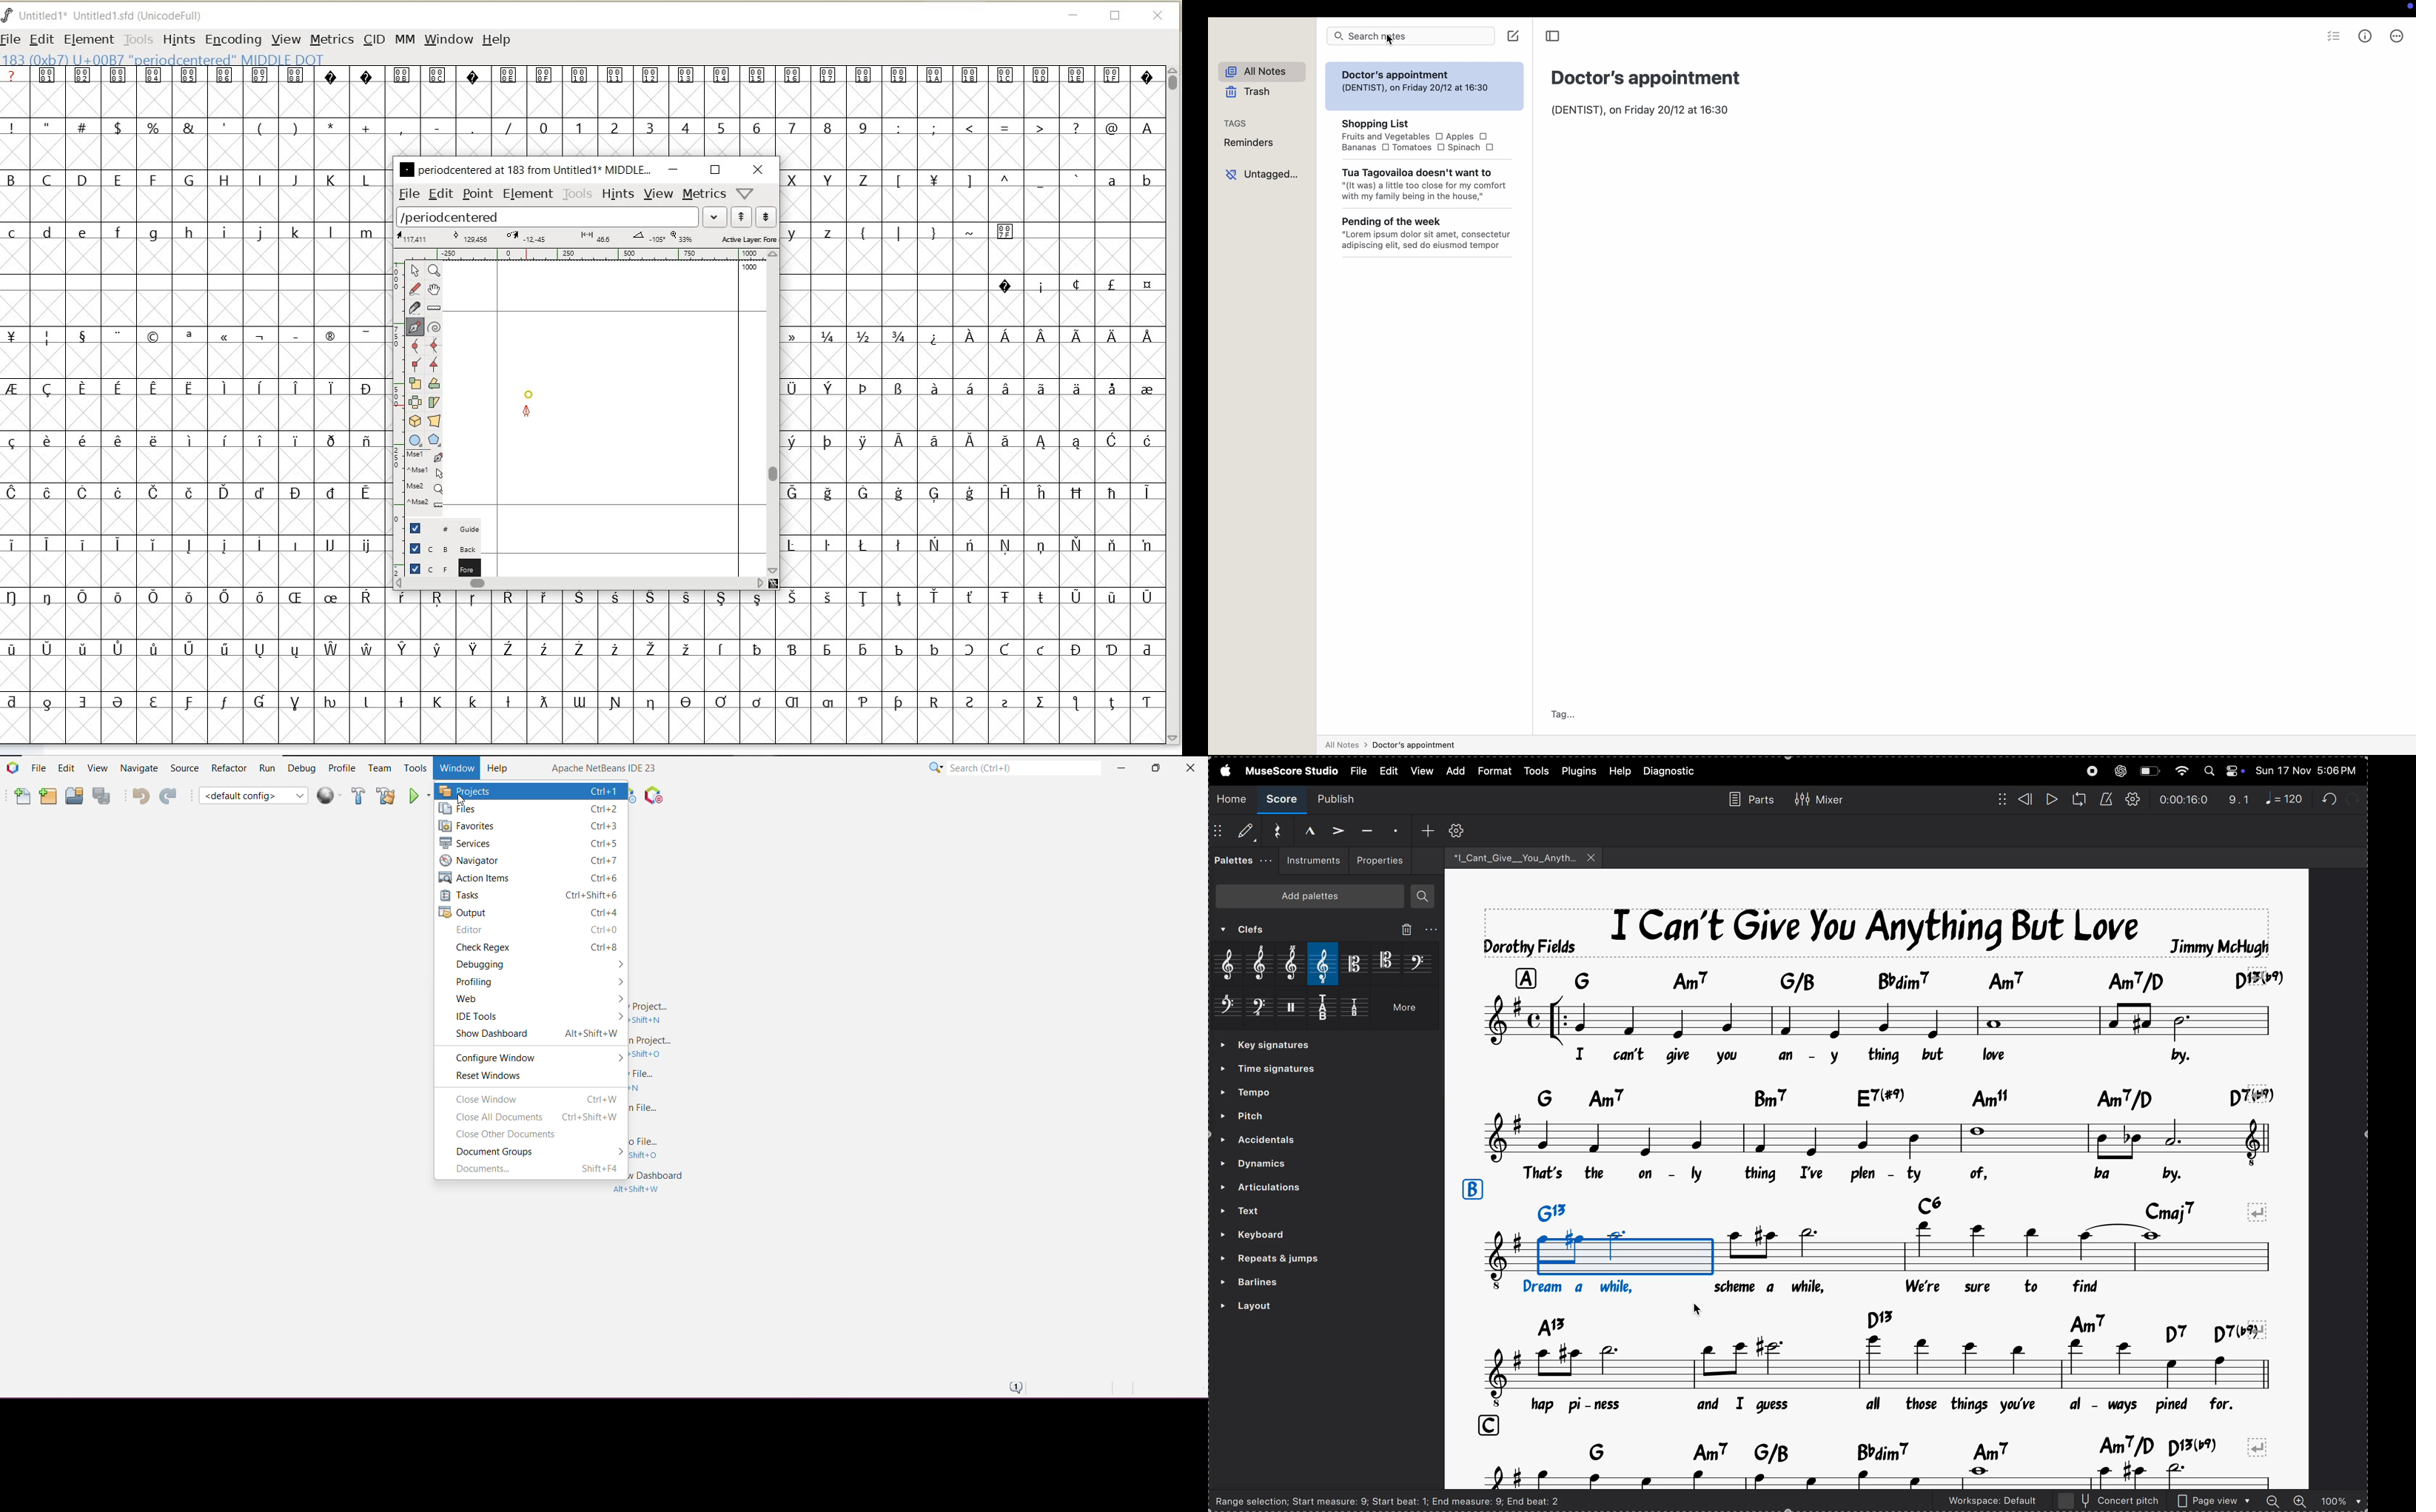  Describe the element at coordinates (1310, 861) in the screenshot. I see `instrument` at that location.